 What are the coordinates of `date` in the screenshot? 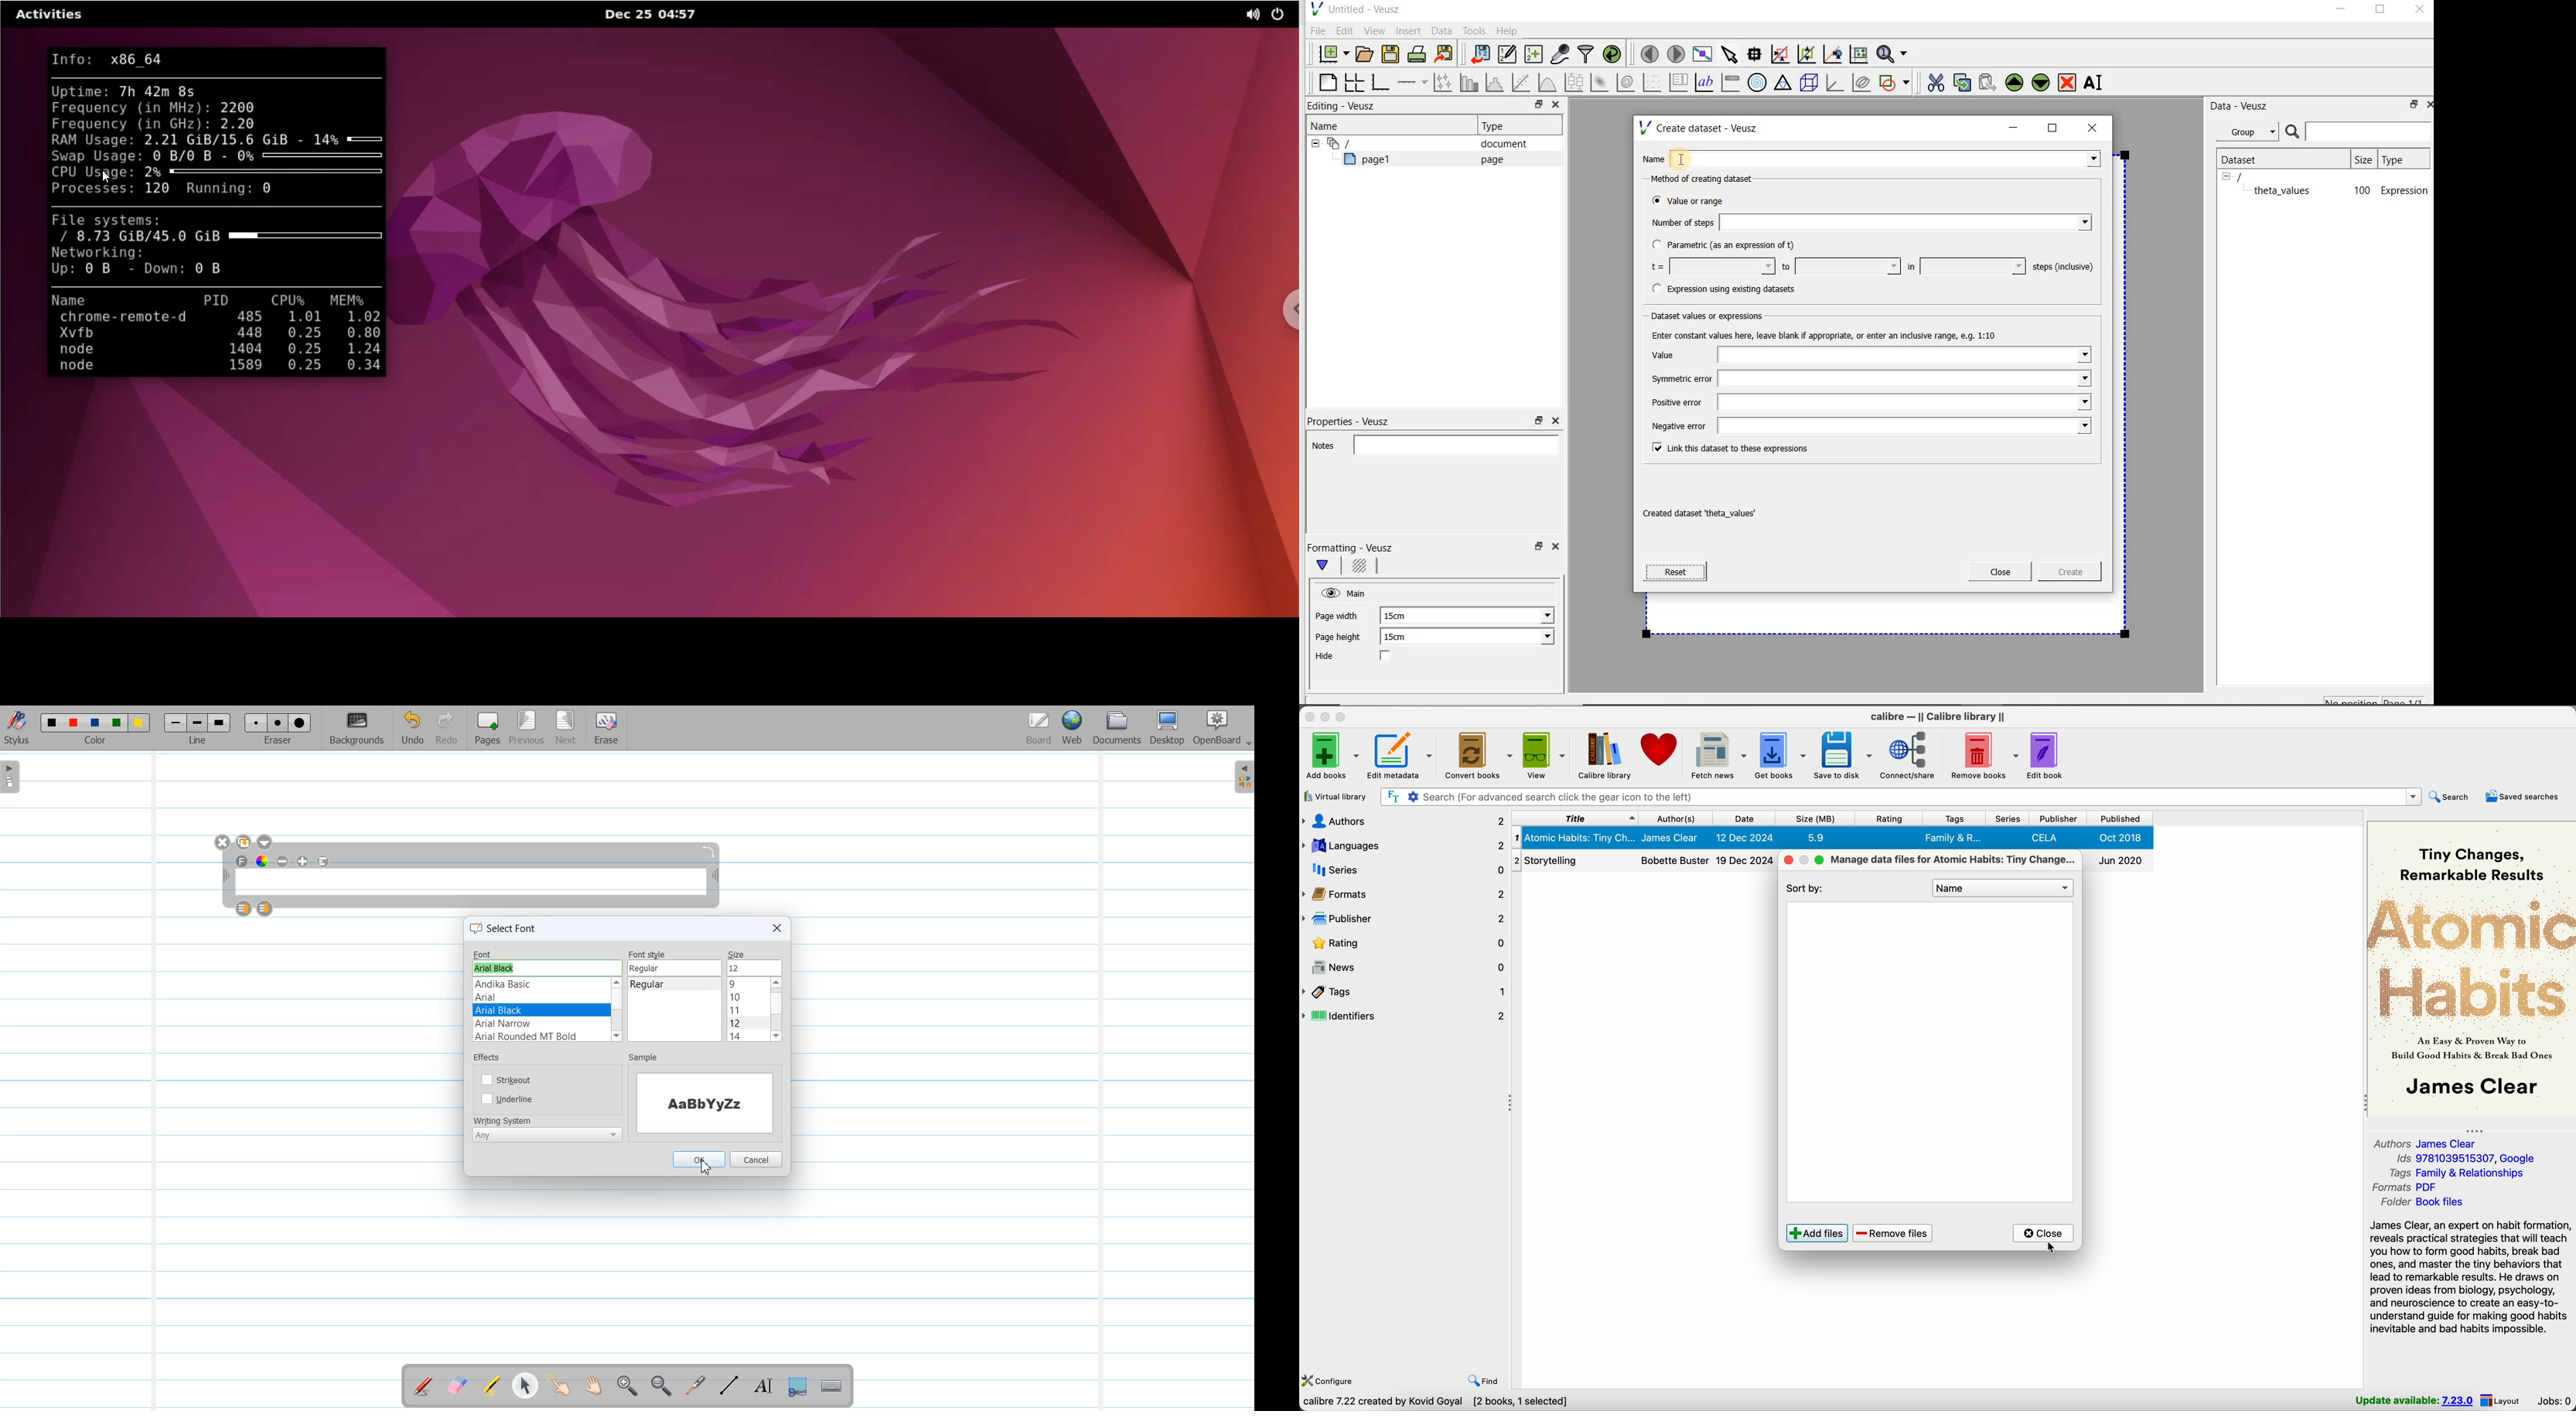 It's located at (1745, 818).